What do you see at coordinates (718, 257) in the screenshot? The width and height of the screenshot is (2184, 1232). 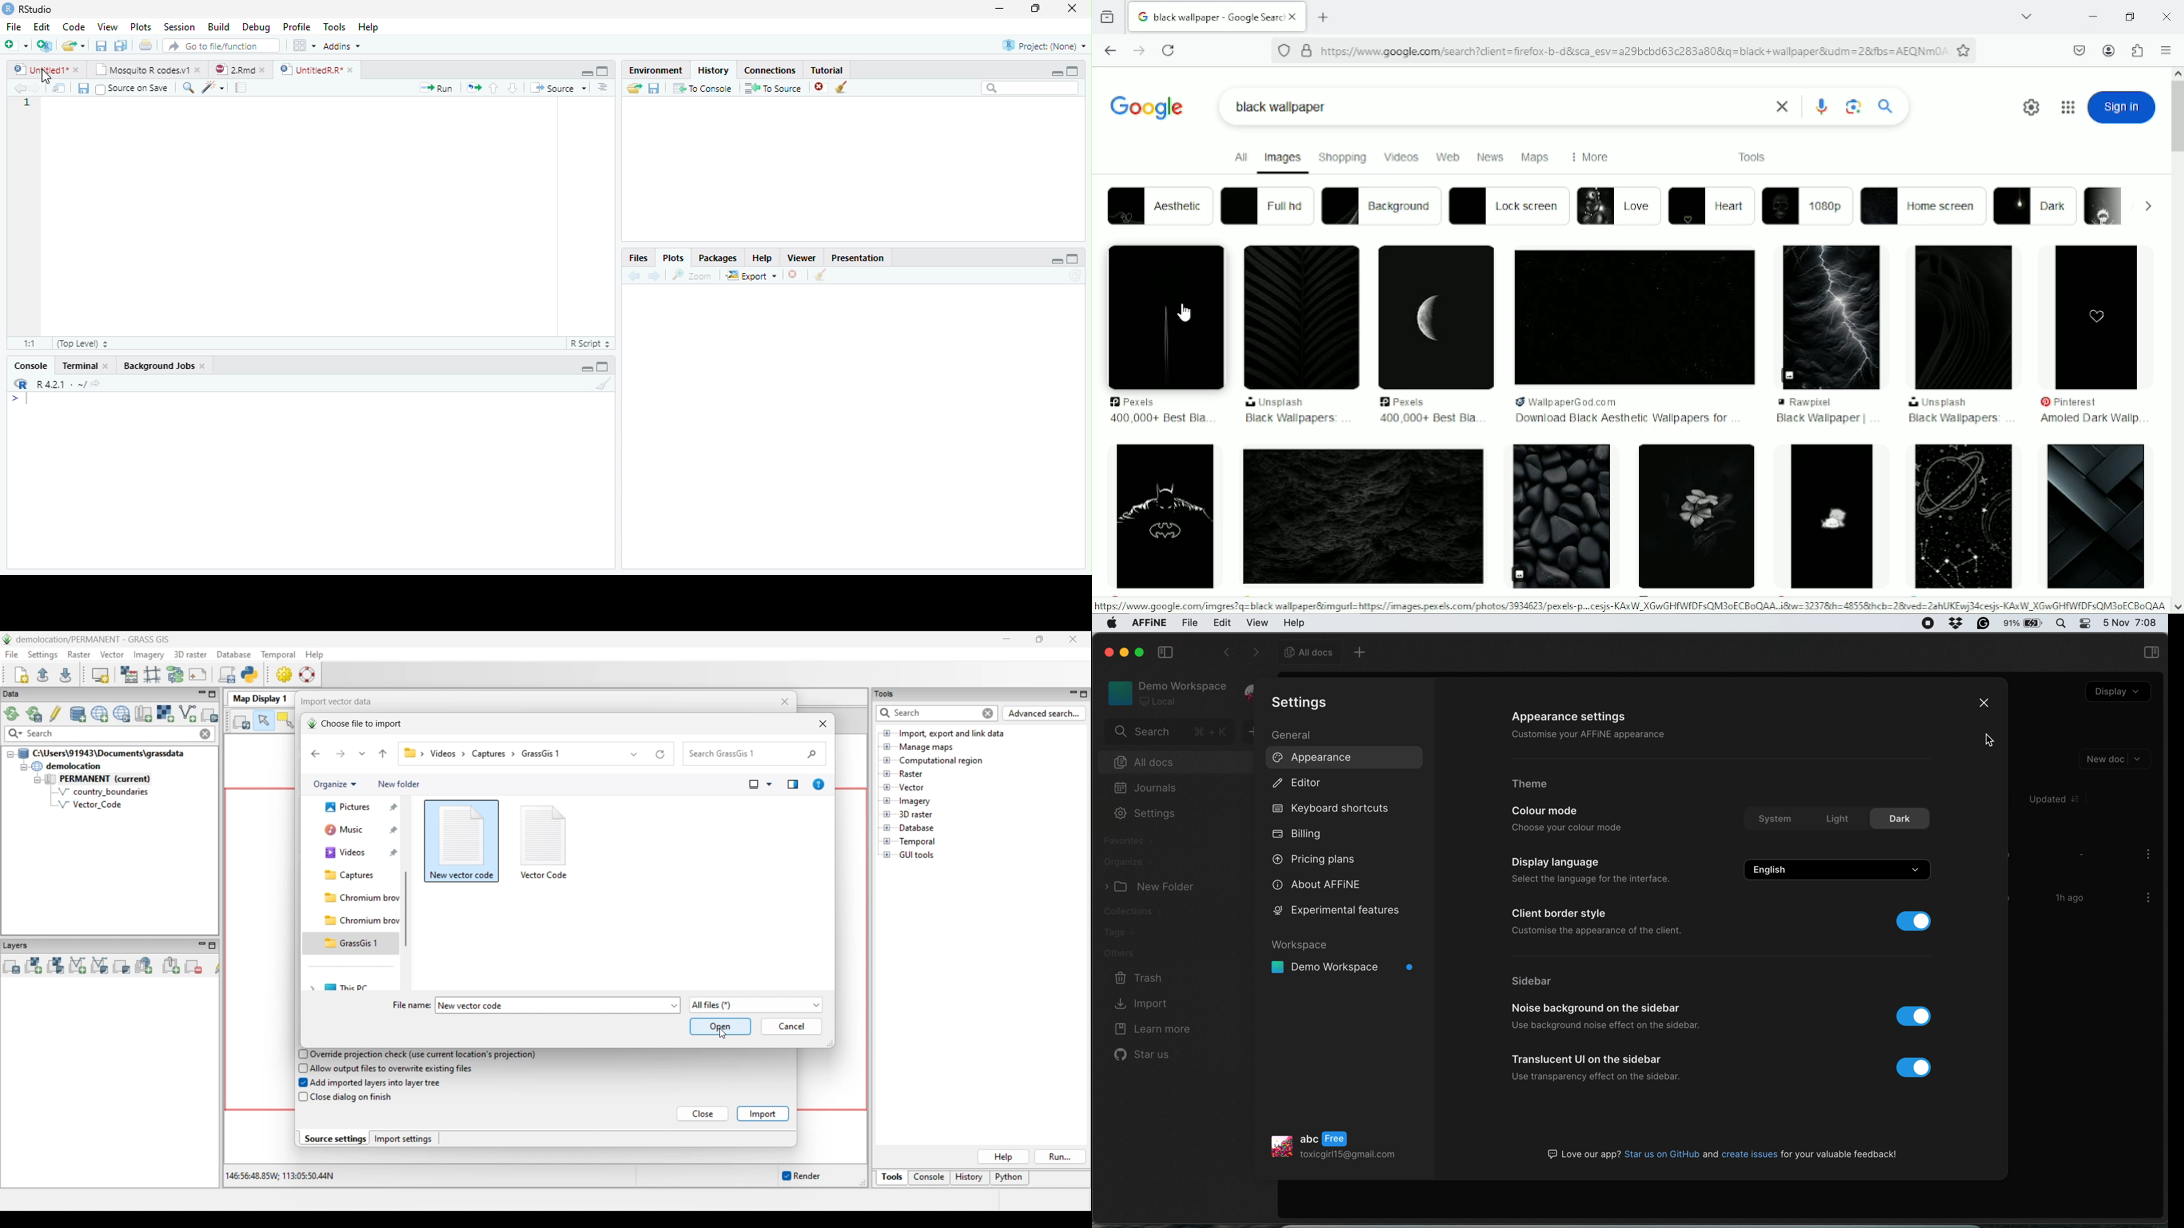 I see `Packages` at bounding box center [718, 257].